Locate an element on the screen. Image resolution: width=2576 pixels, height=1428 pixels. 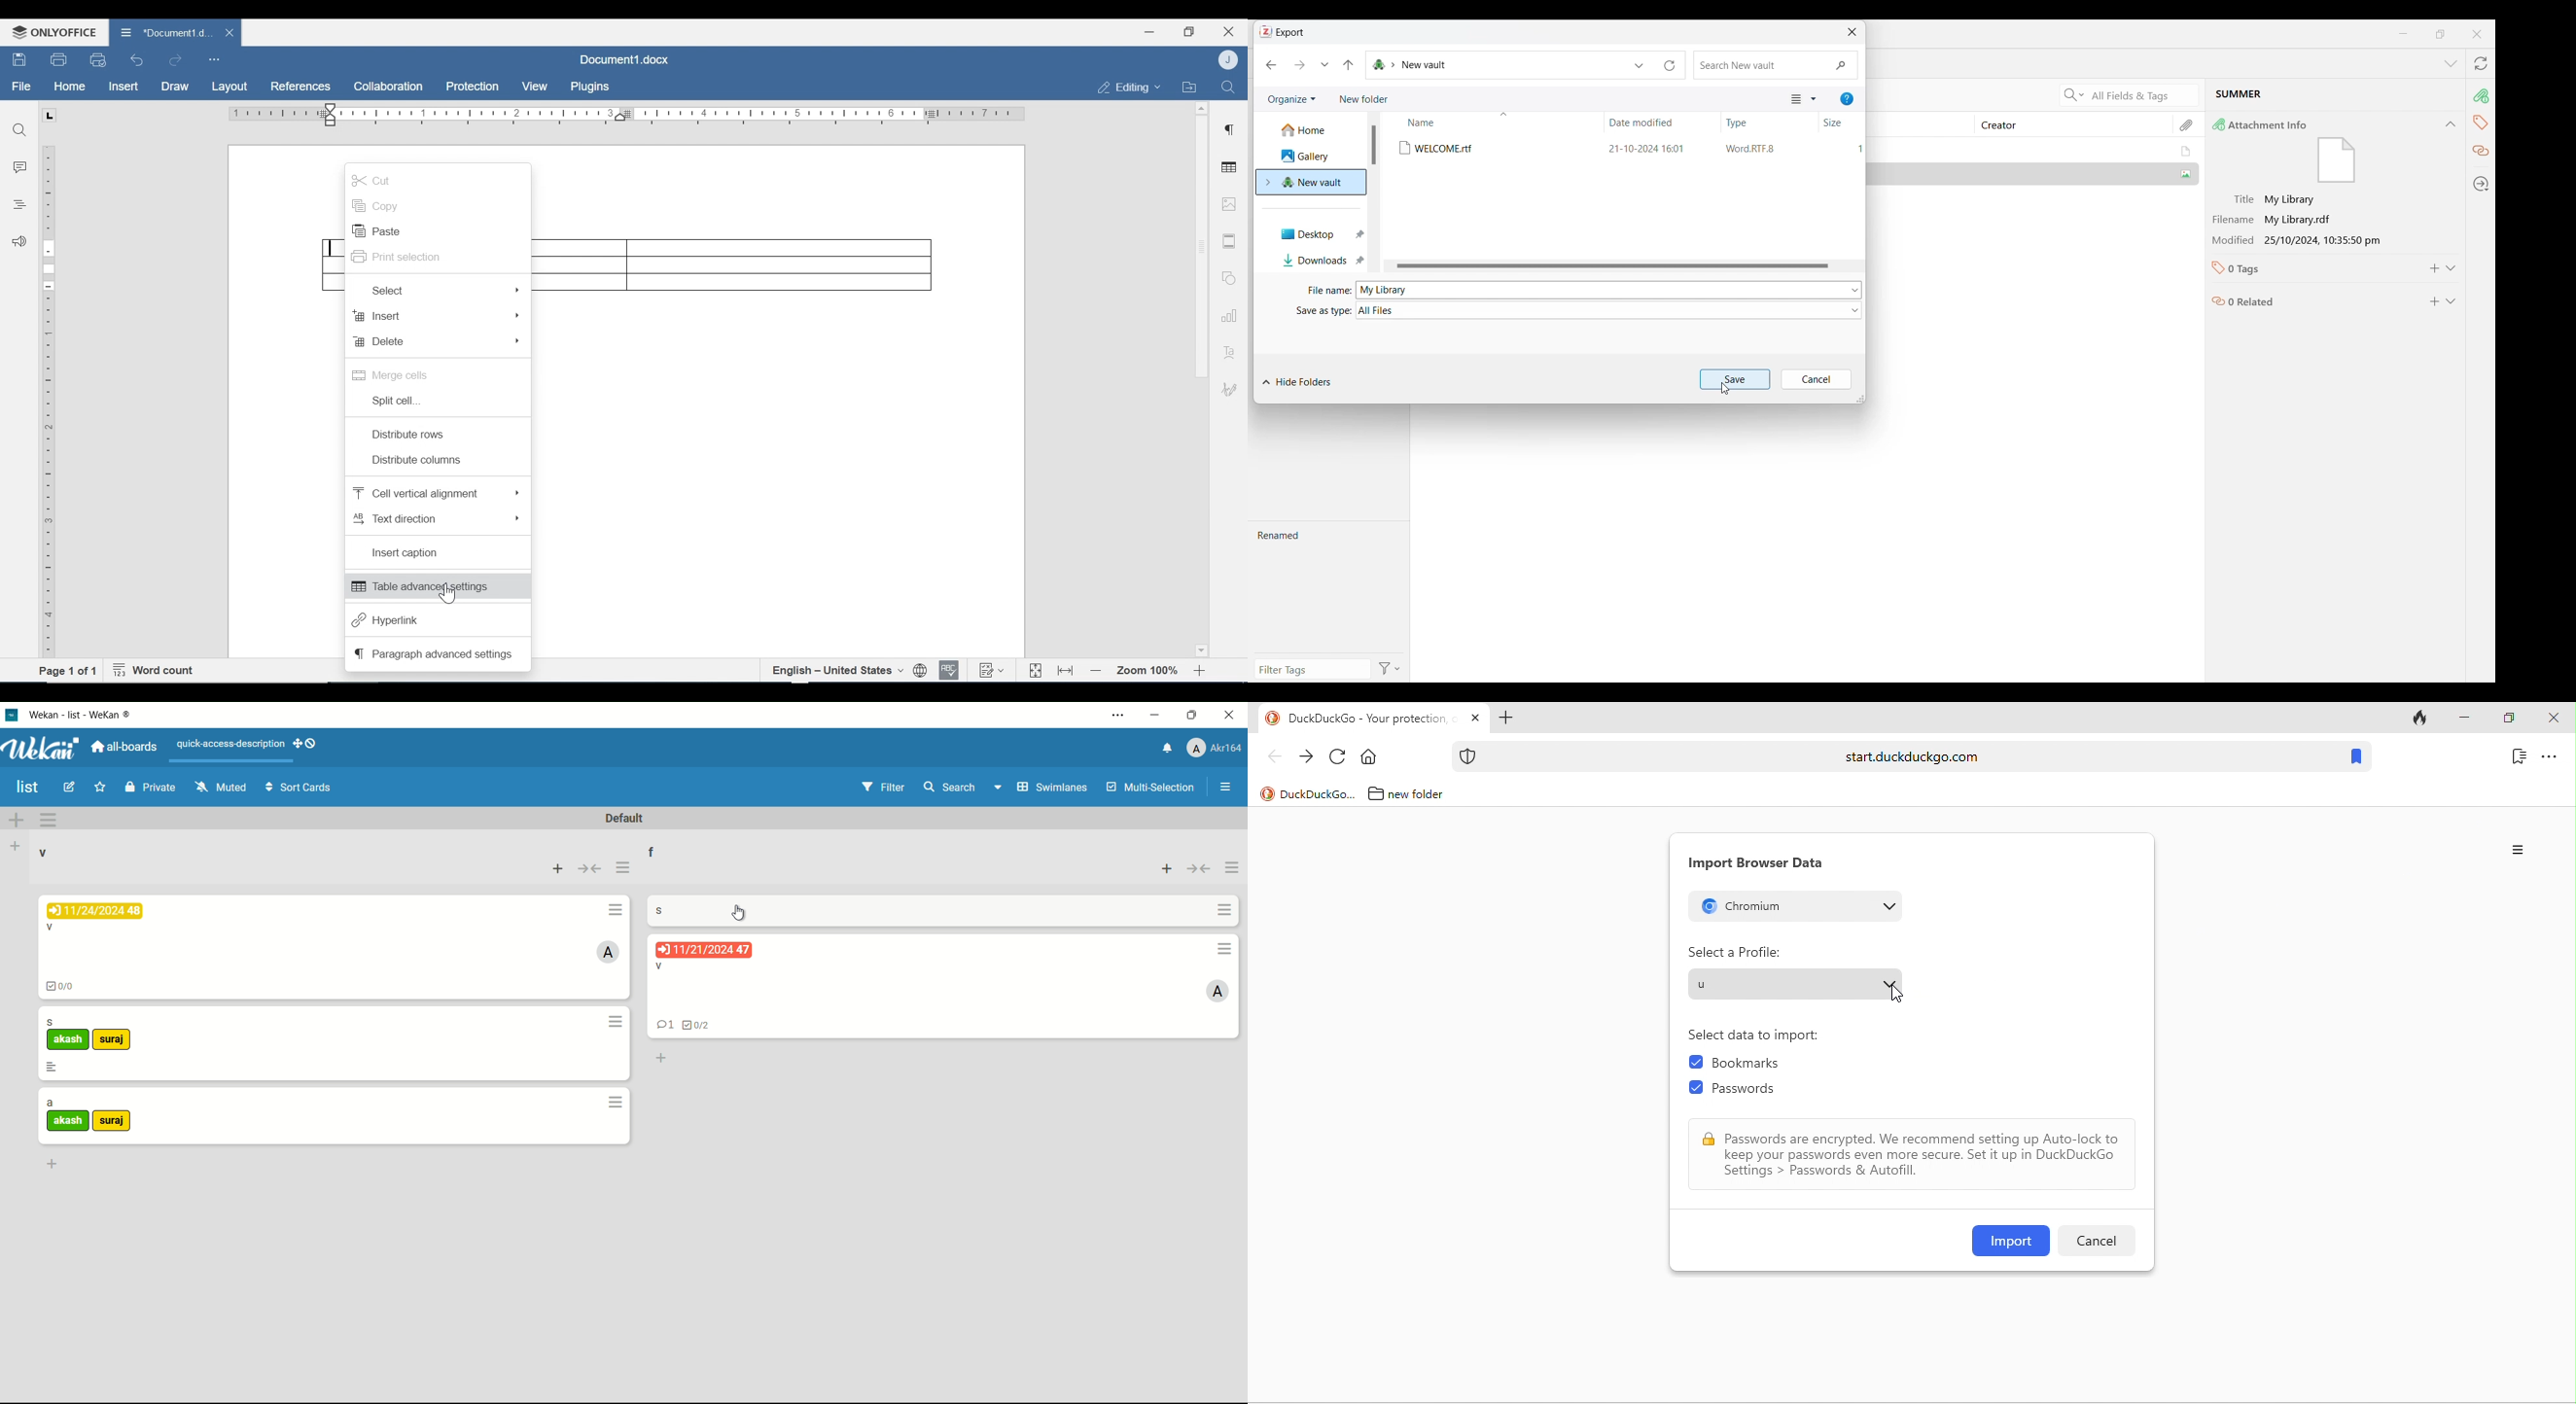
*Document1.docx is located at coordinates (165, 31).